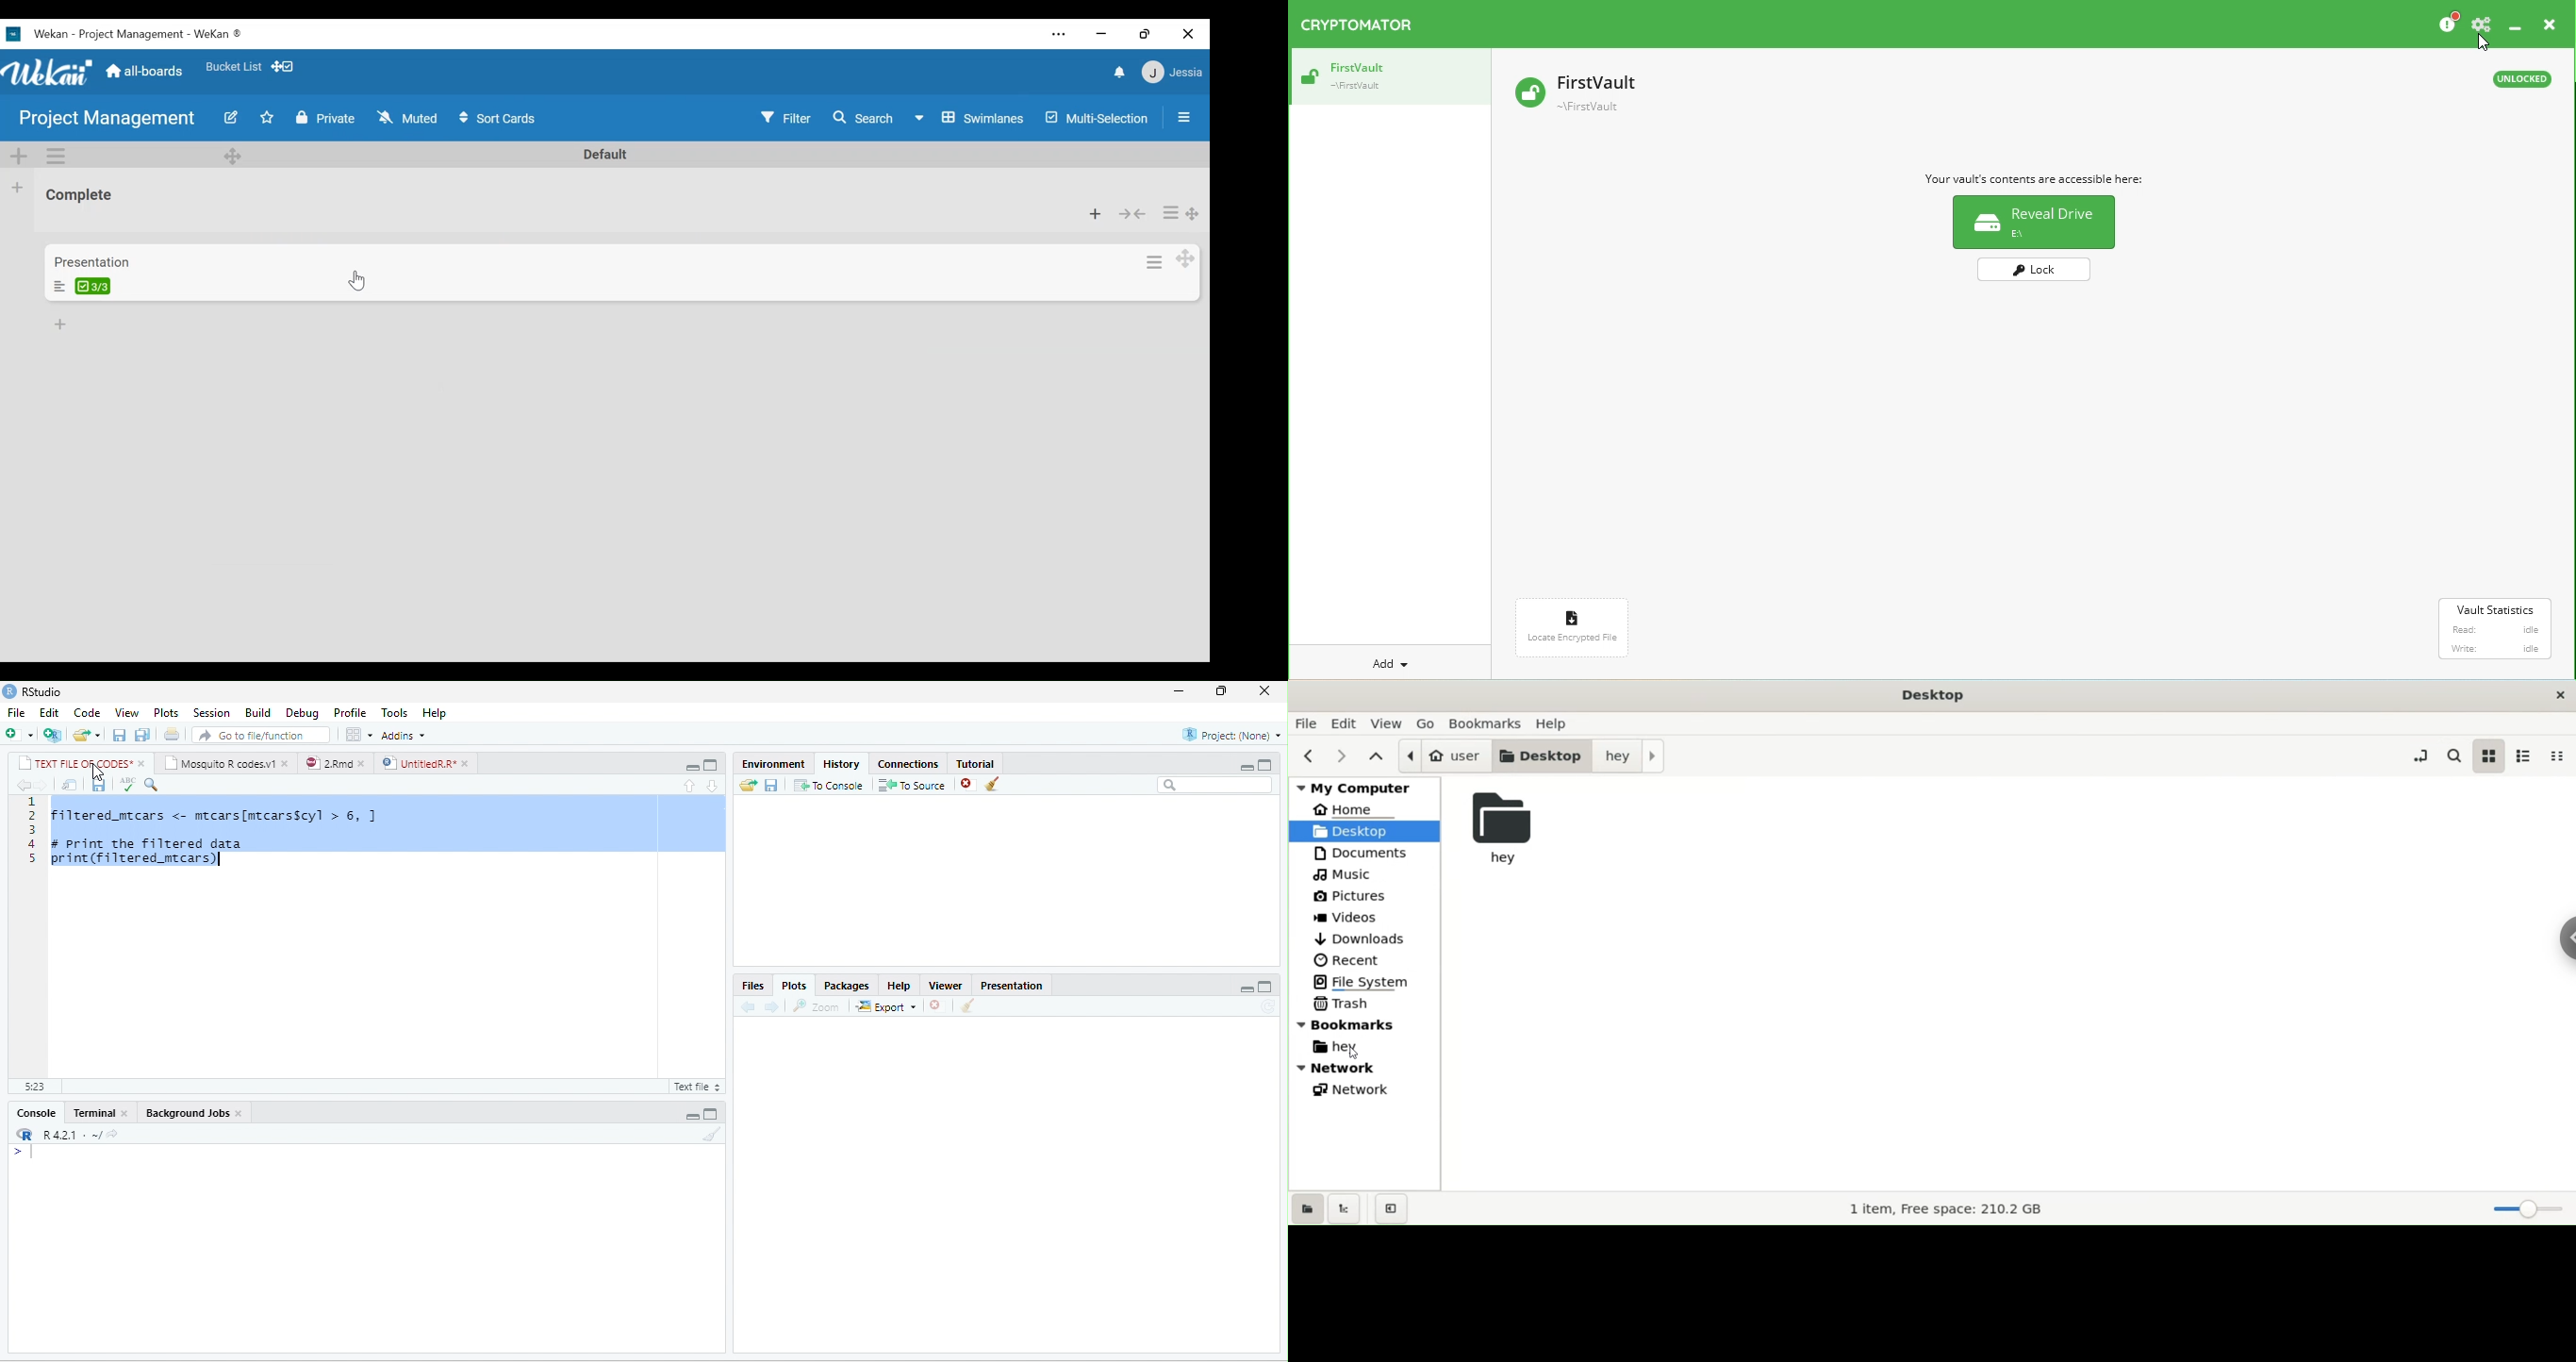 The height and width of the screenshot is (1372, 2576). Describe the element at coordinates (151, 785) in the screenshot. I see `search` at that location.